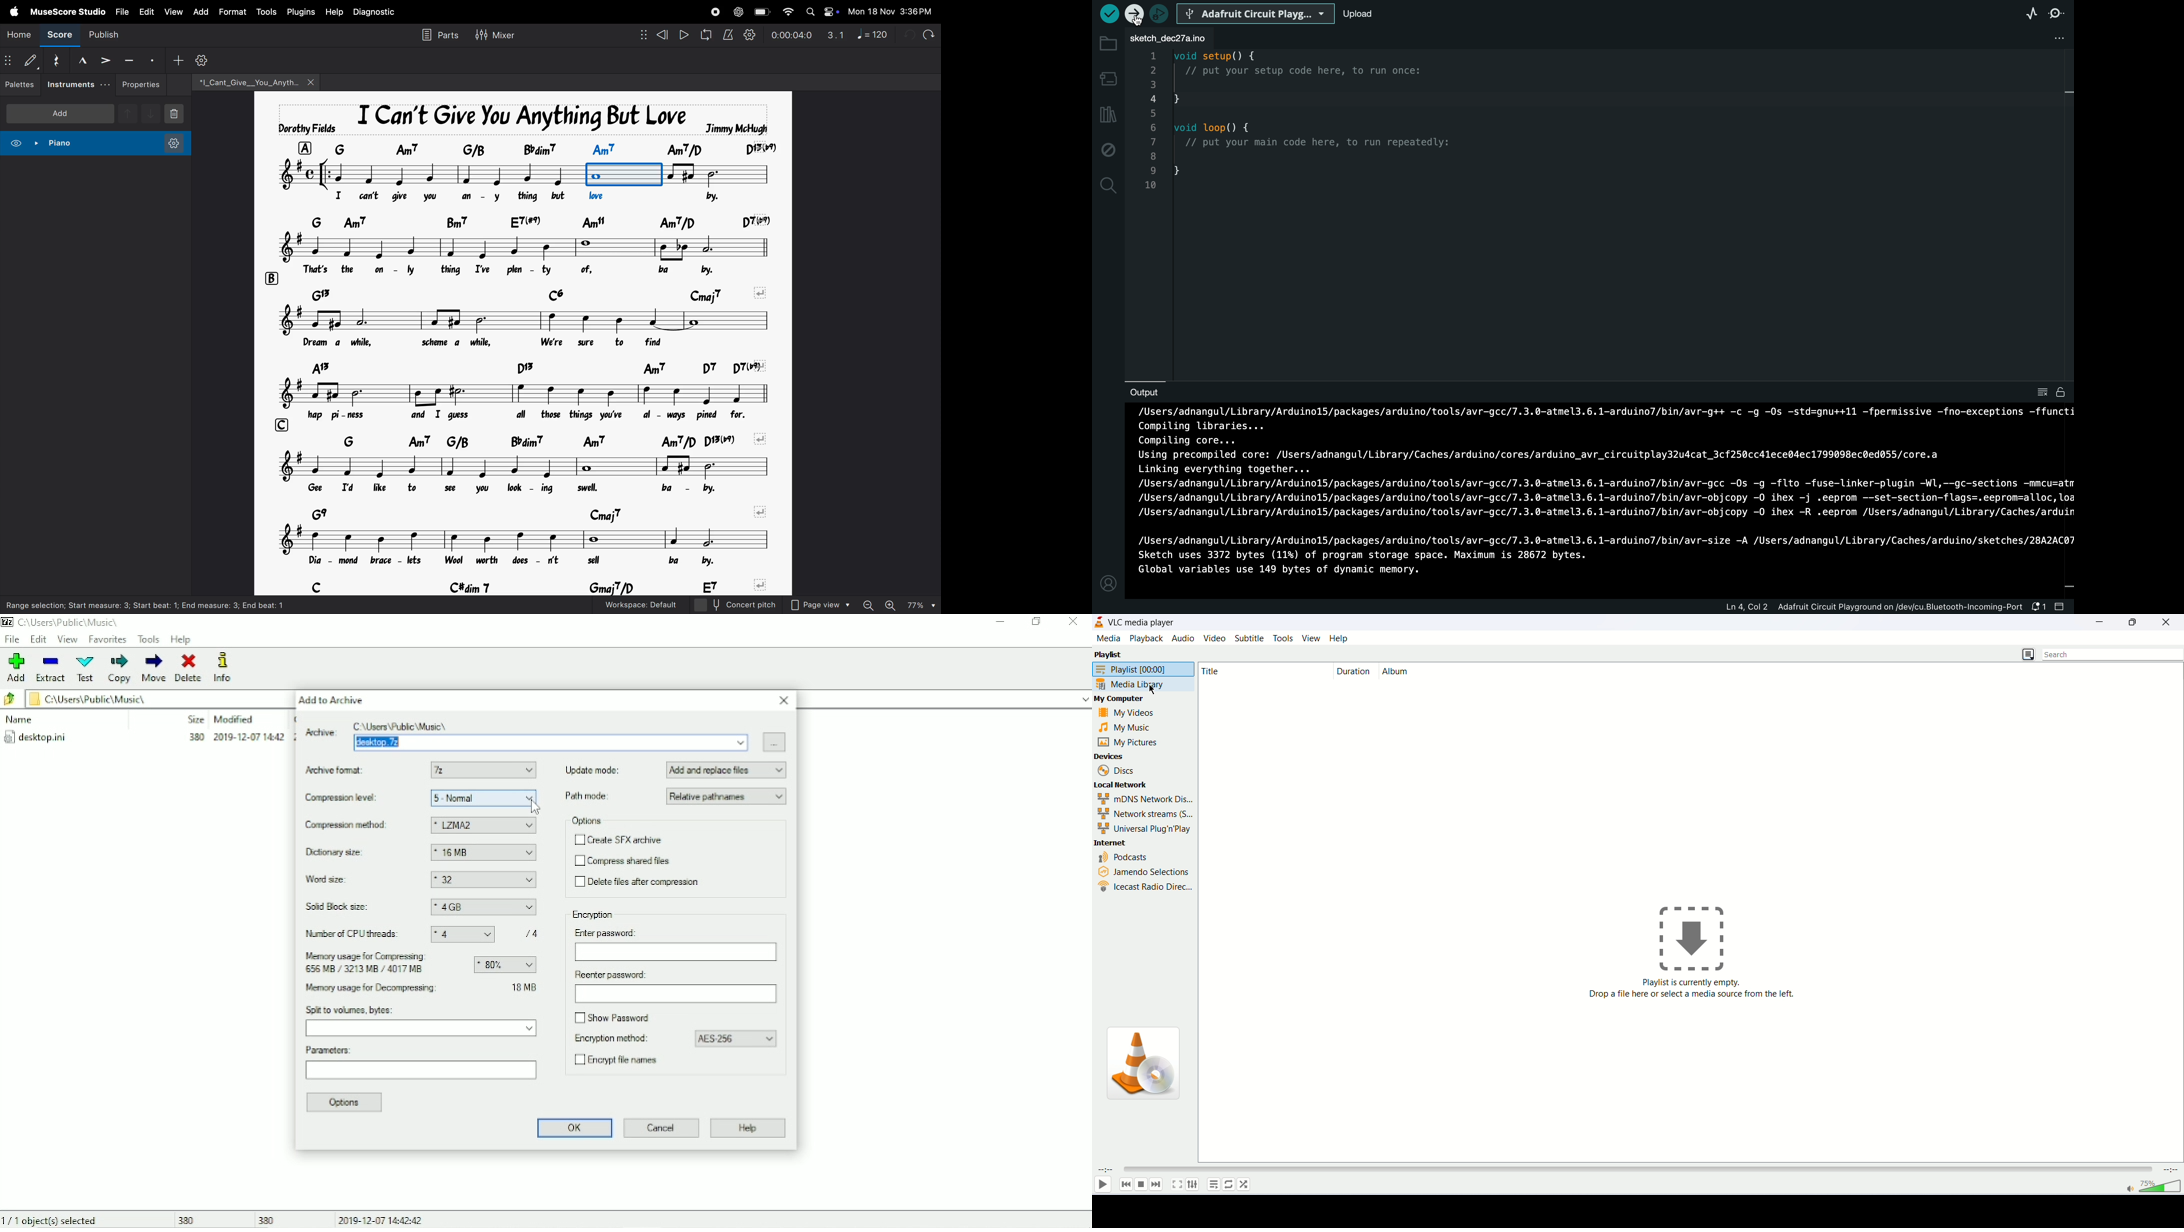 The height and width of the screenshot is (1232, 2184). Describe the element at coordinates (505, 965) in the screenshot. I see `Memory usage for compressing` at that location.